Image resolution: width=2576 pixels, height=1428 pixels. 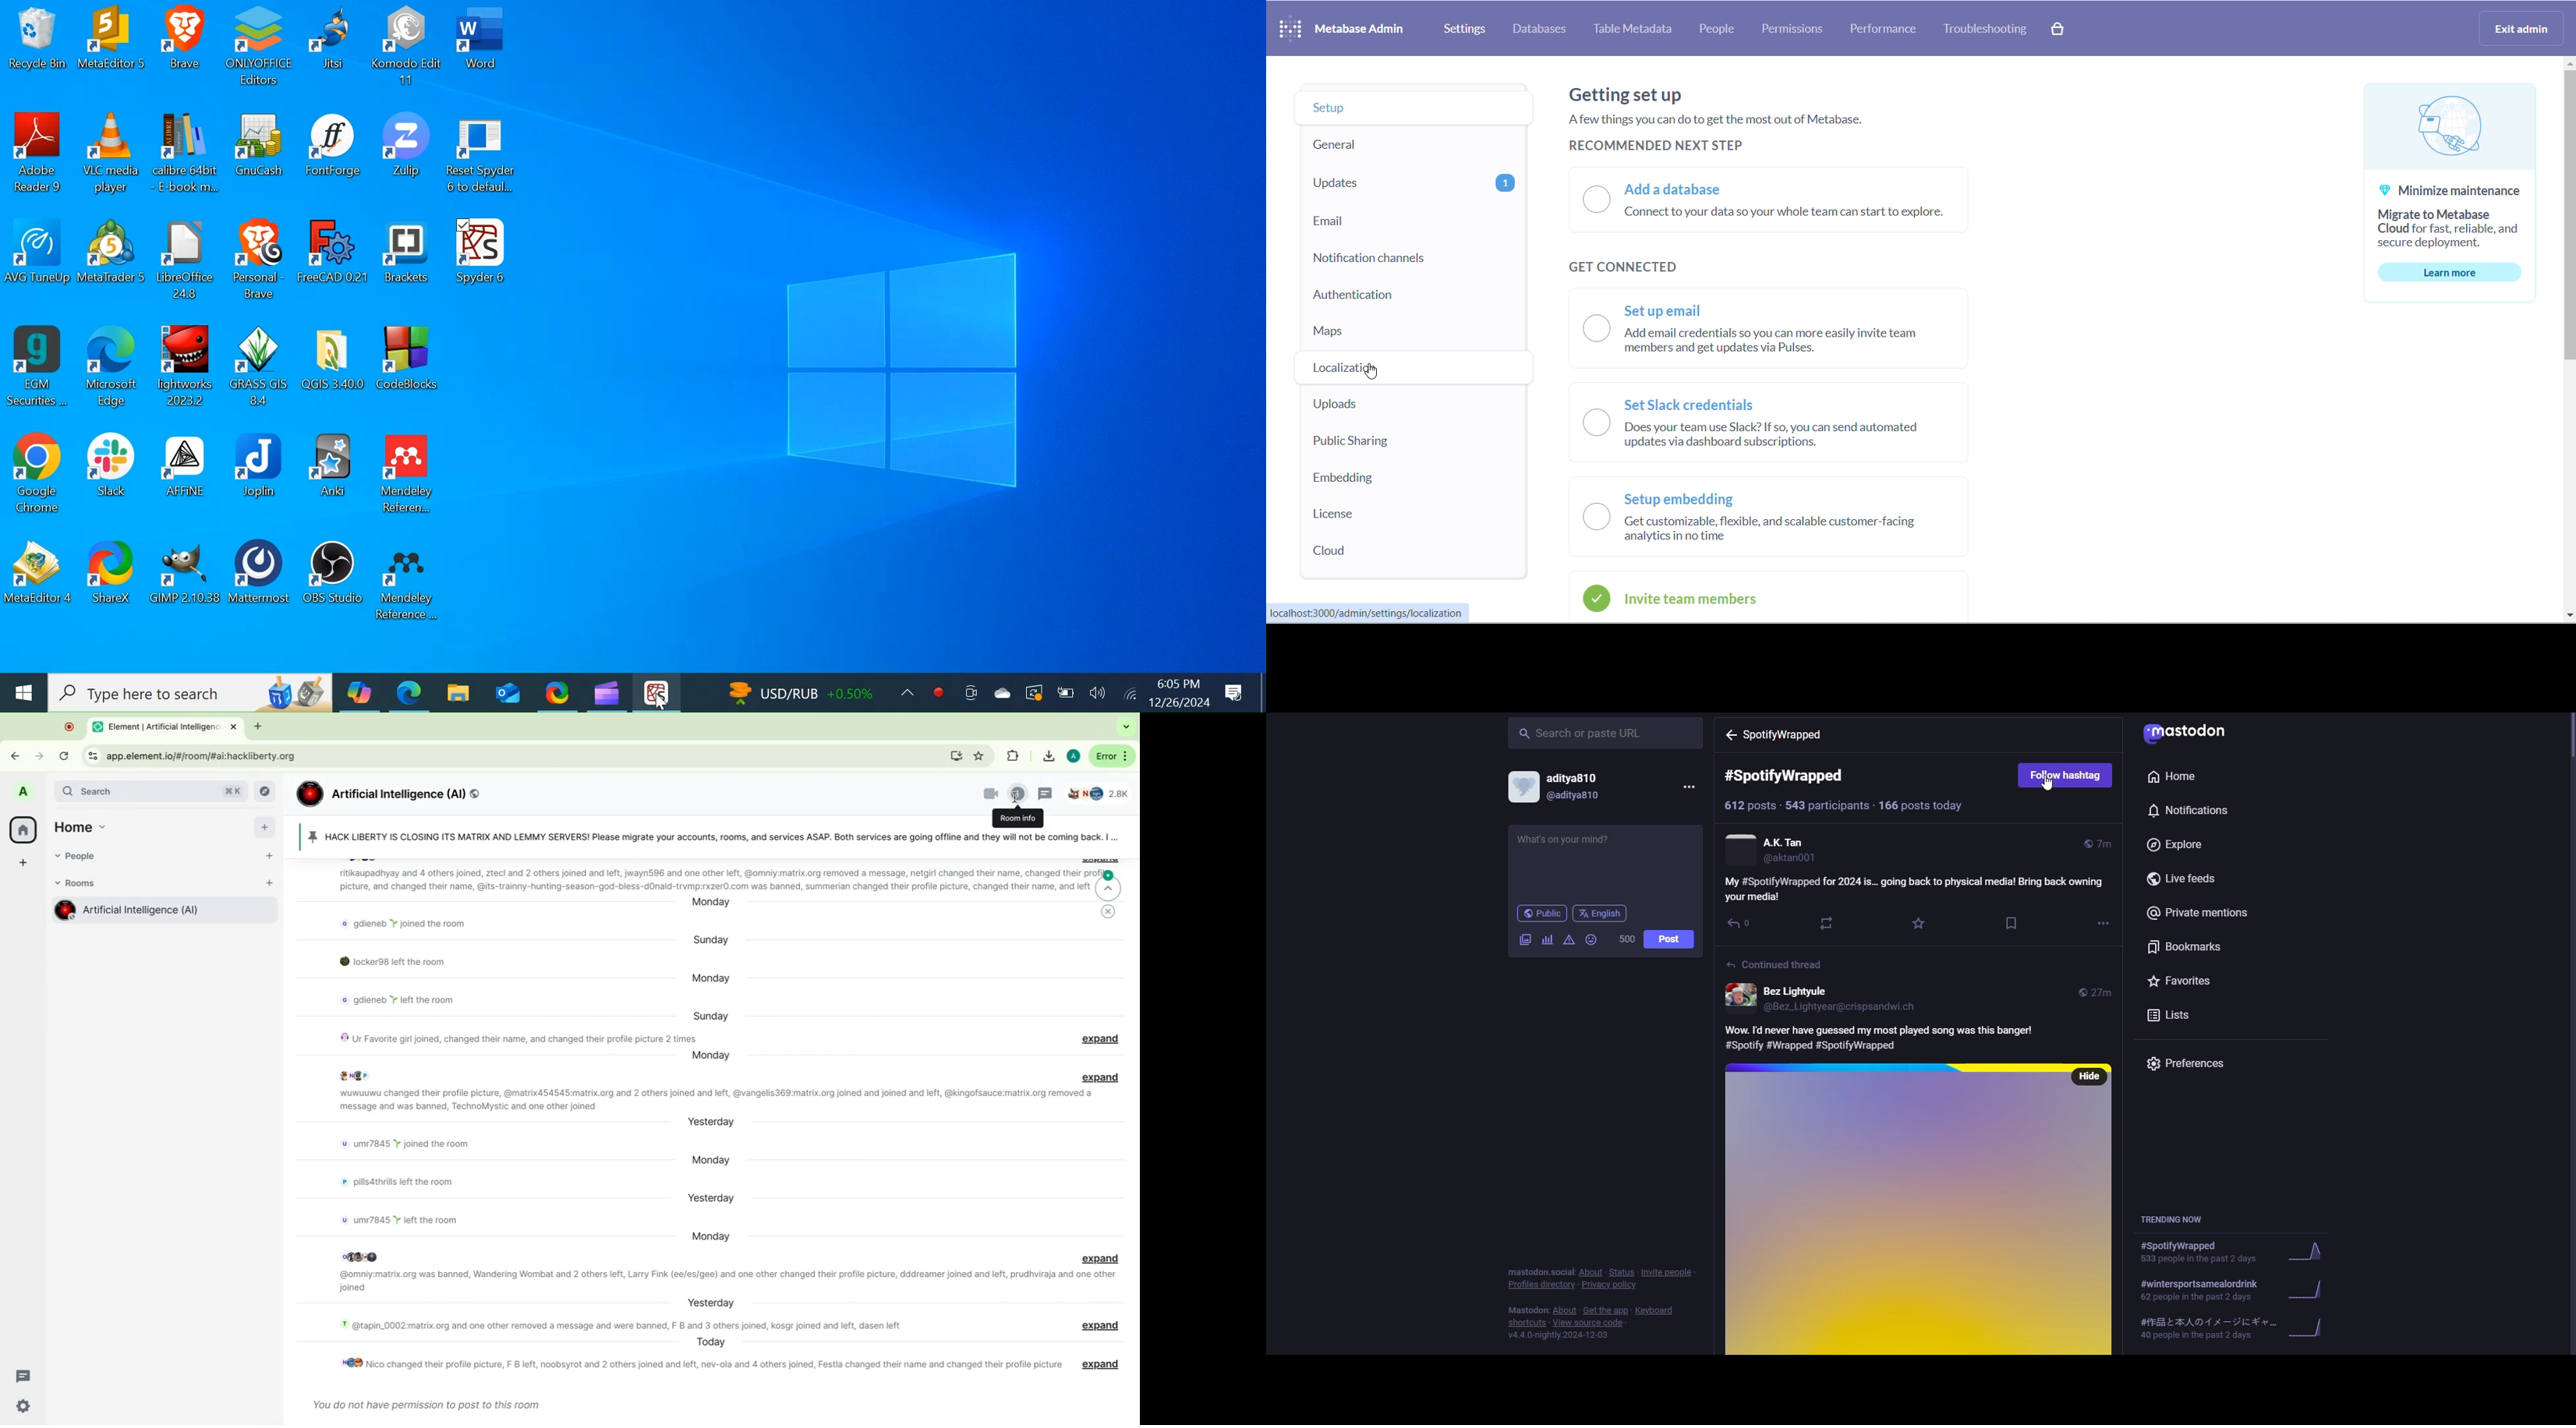 What do you see at coordinates (1411, 336) in the screenshot?
I see `MAPS` at bounding box center [1411, 336].